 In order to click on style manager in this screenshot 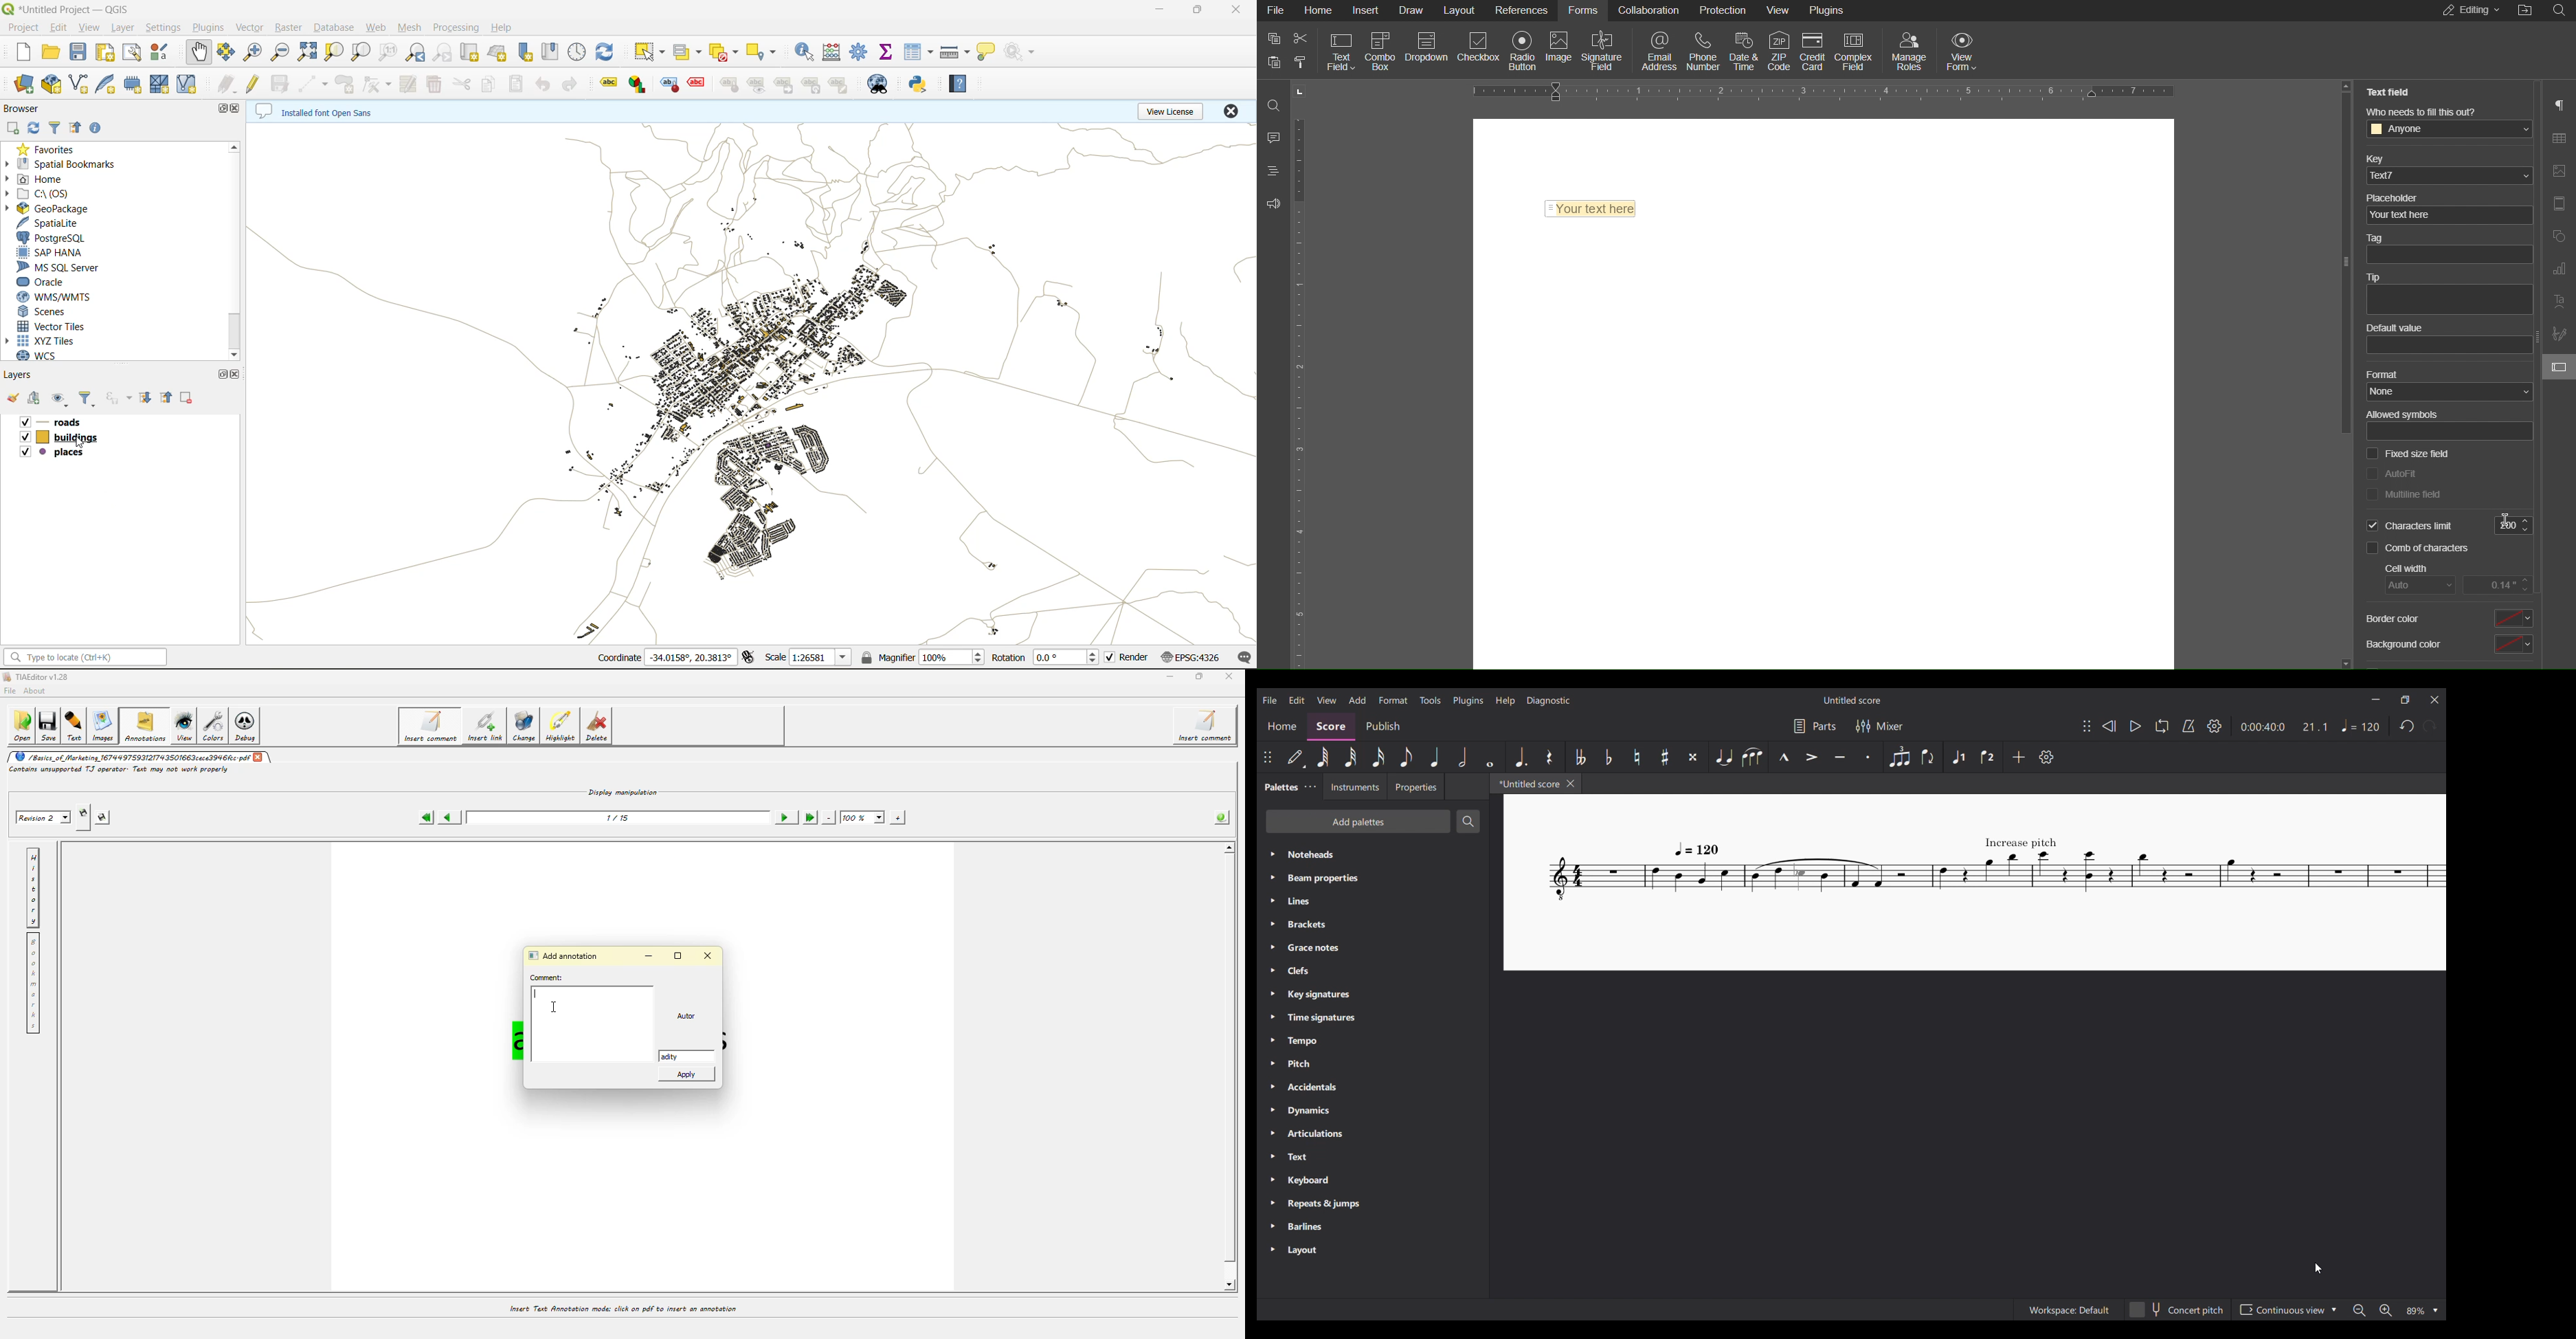, I will do `click(158, 51)`.